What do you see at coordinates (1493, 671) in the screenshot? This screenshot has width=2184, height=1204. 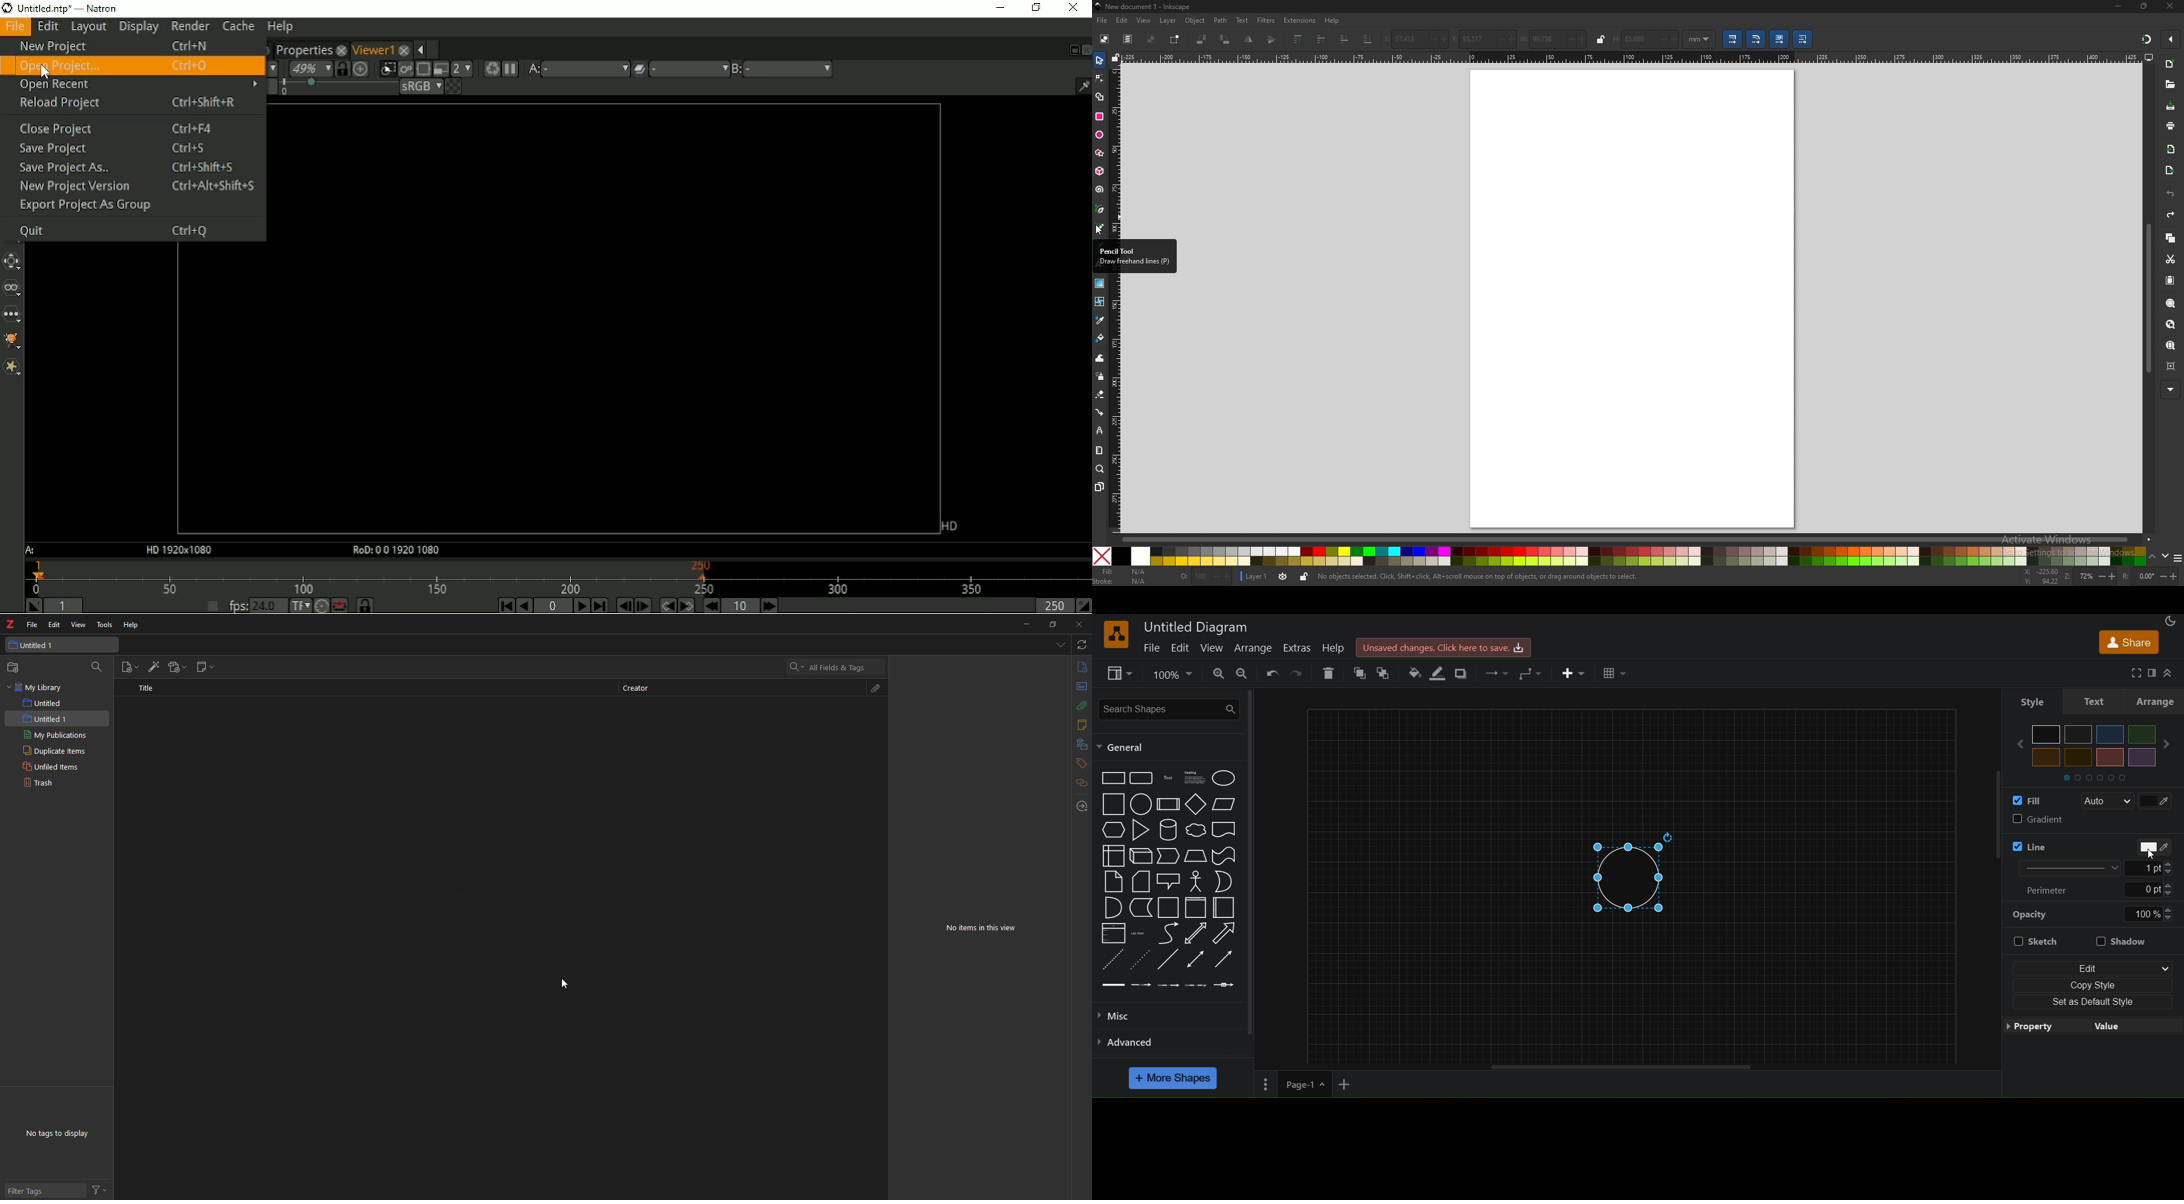 I see `connection` at bounding box center [1493, 671].